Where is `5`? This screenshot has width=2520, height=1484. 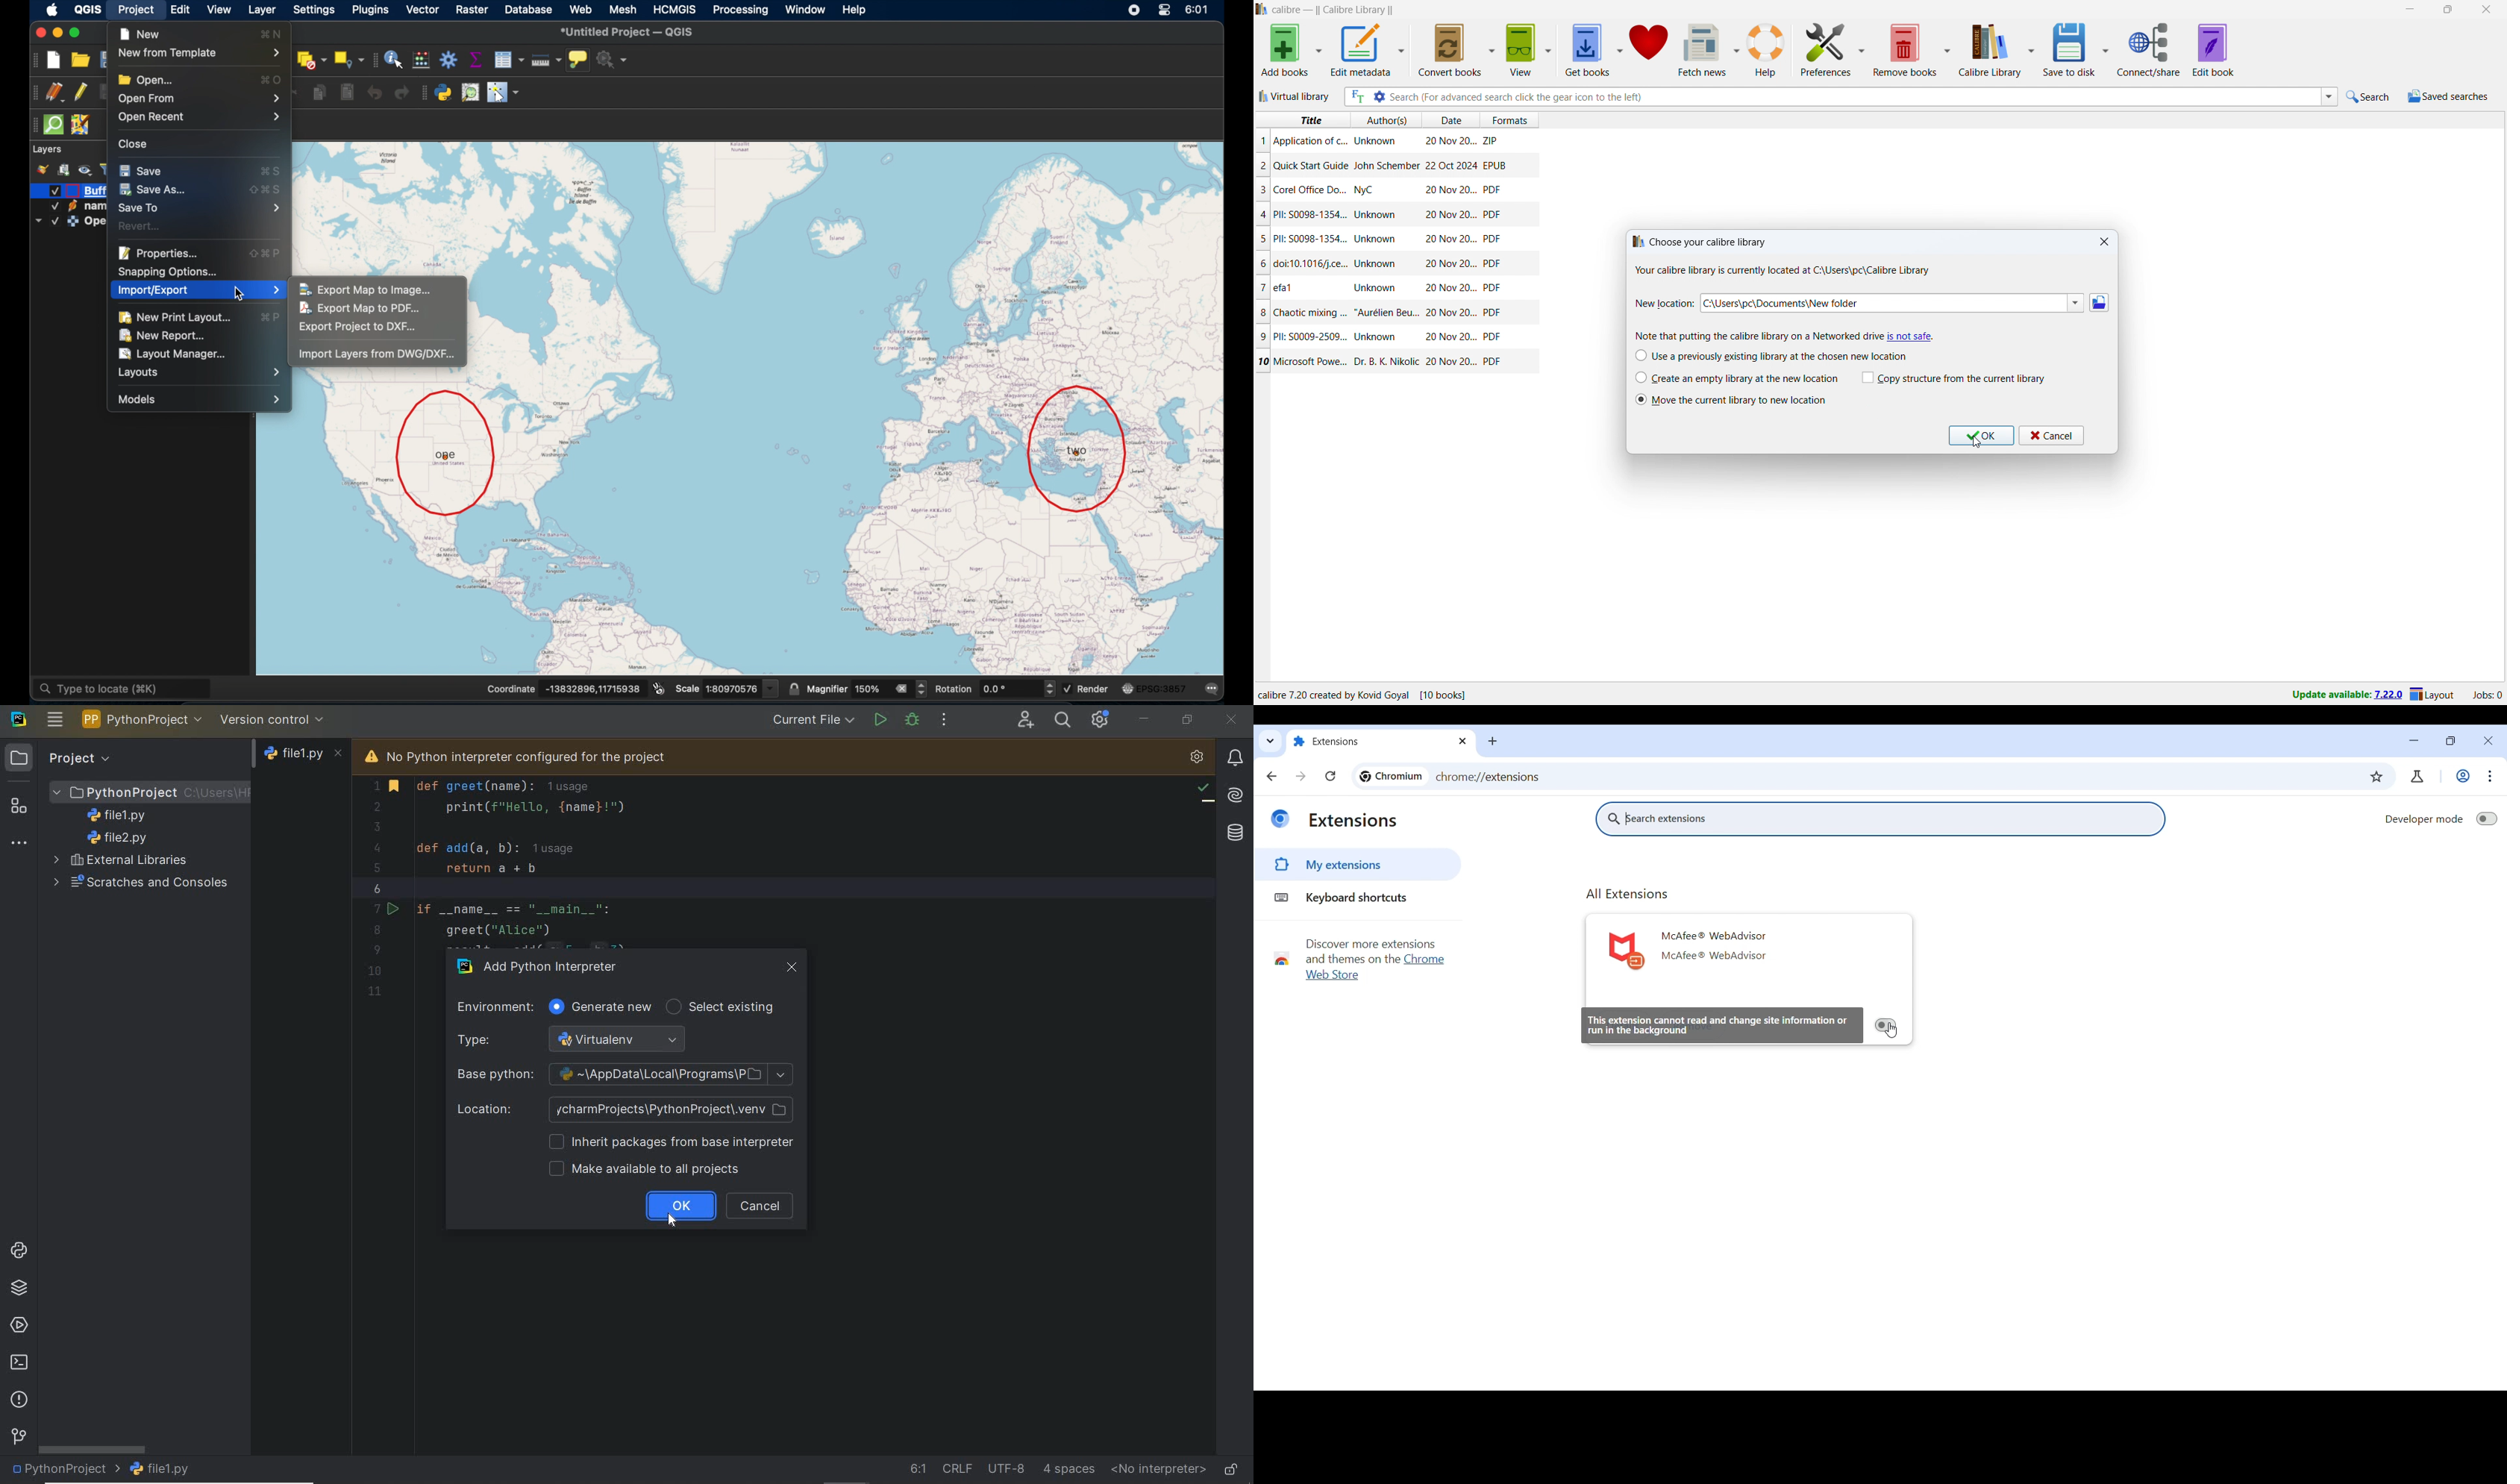
5 is located at coordinates (1263, 240).